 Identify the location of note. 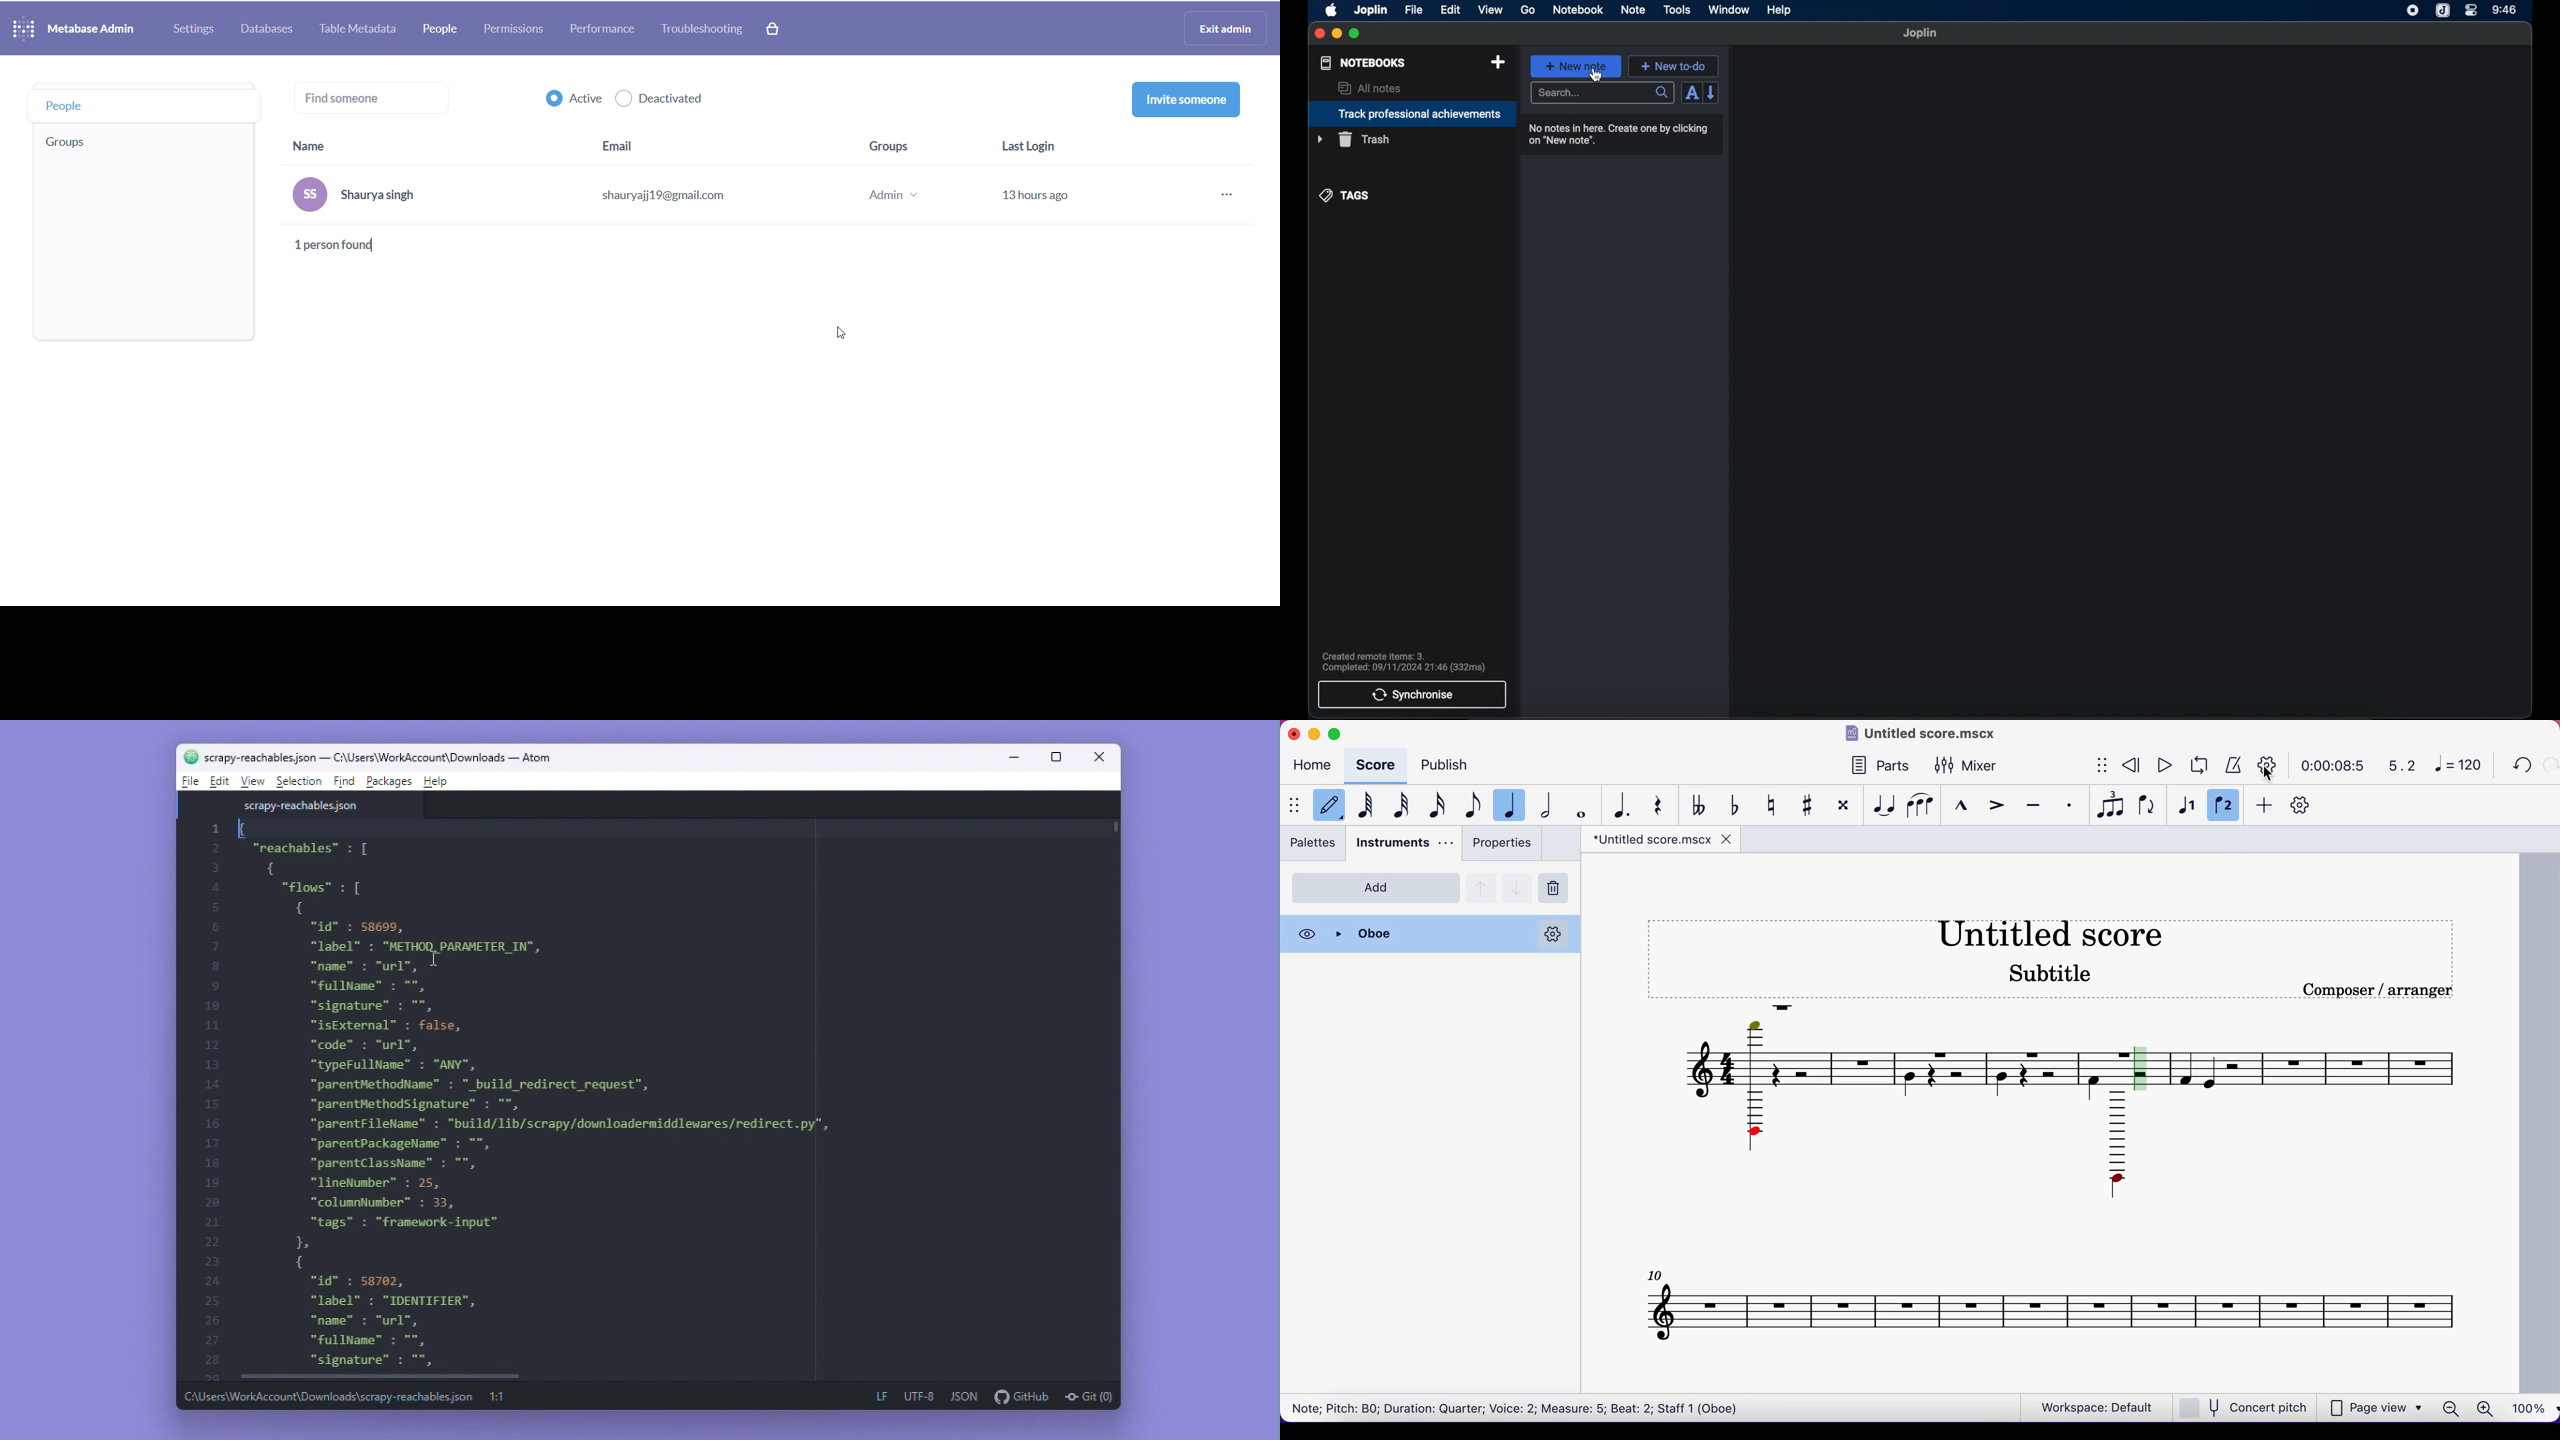
(1633, 9).